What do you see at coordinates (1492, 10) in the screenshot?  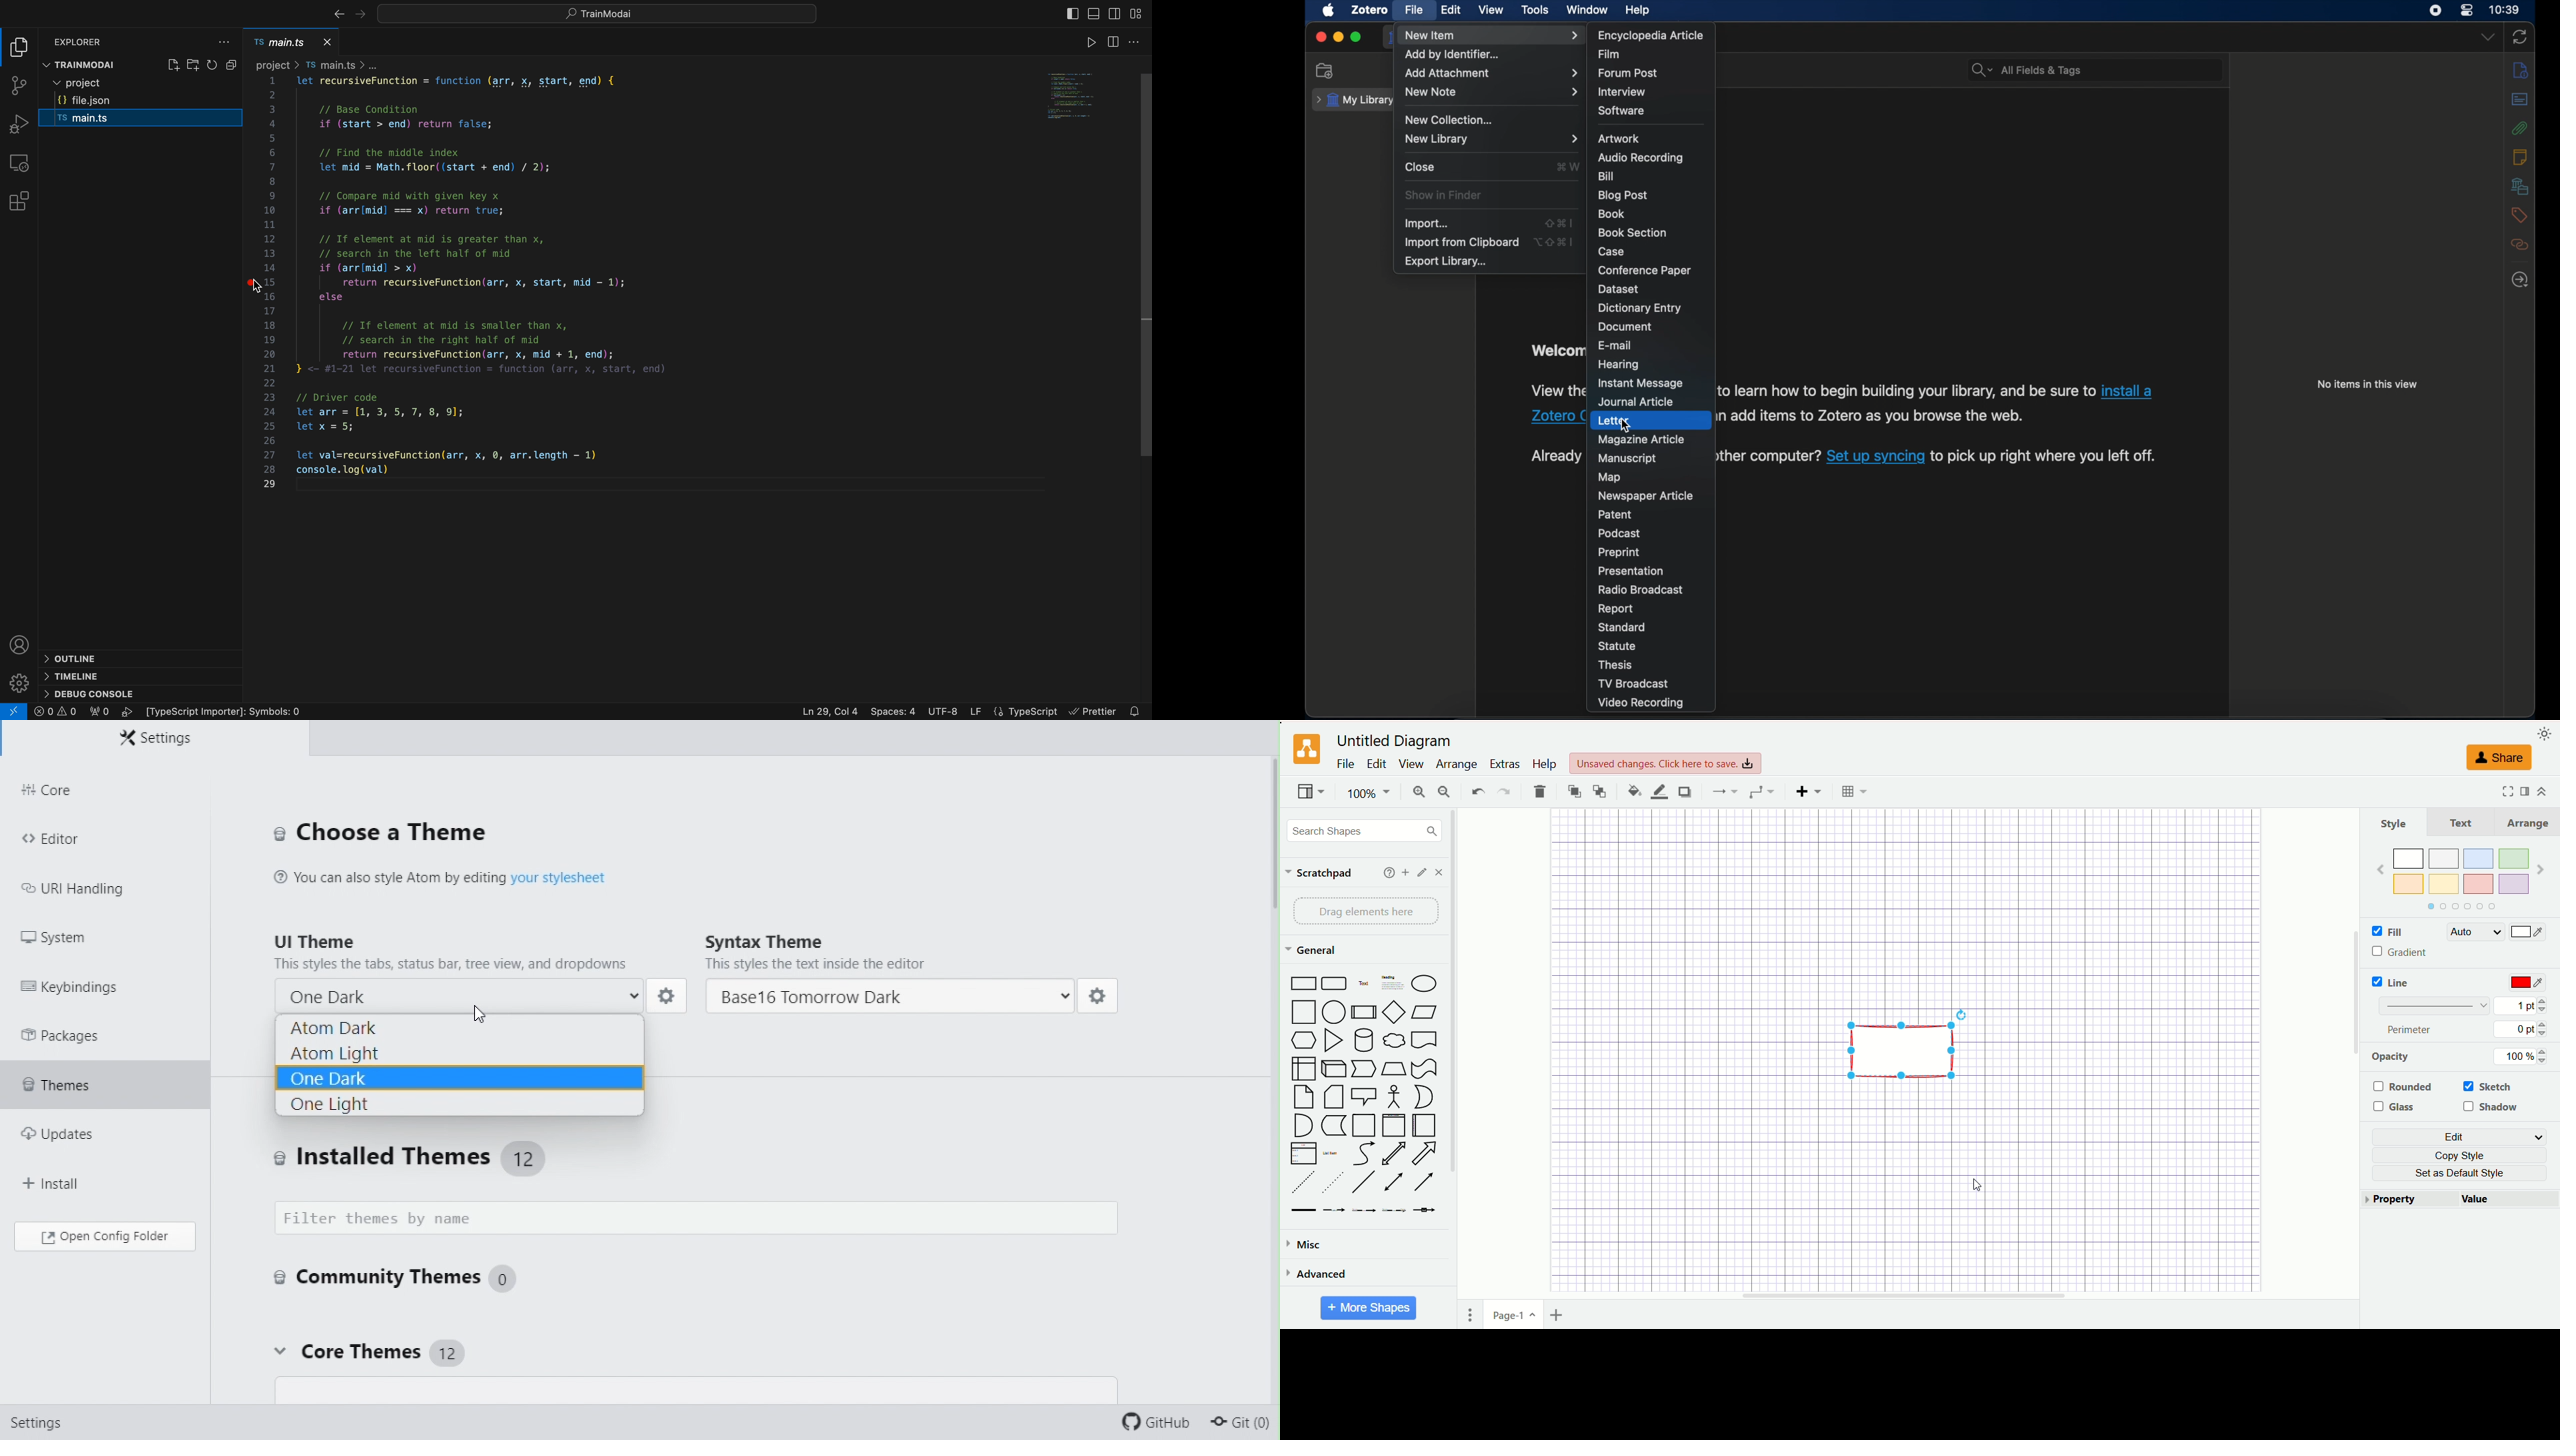 I see `view` at bounding box center [1492, 10].